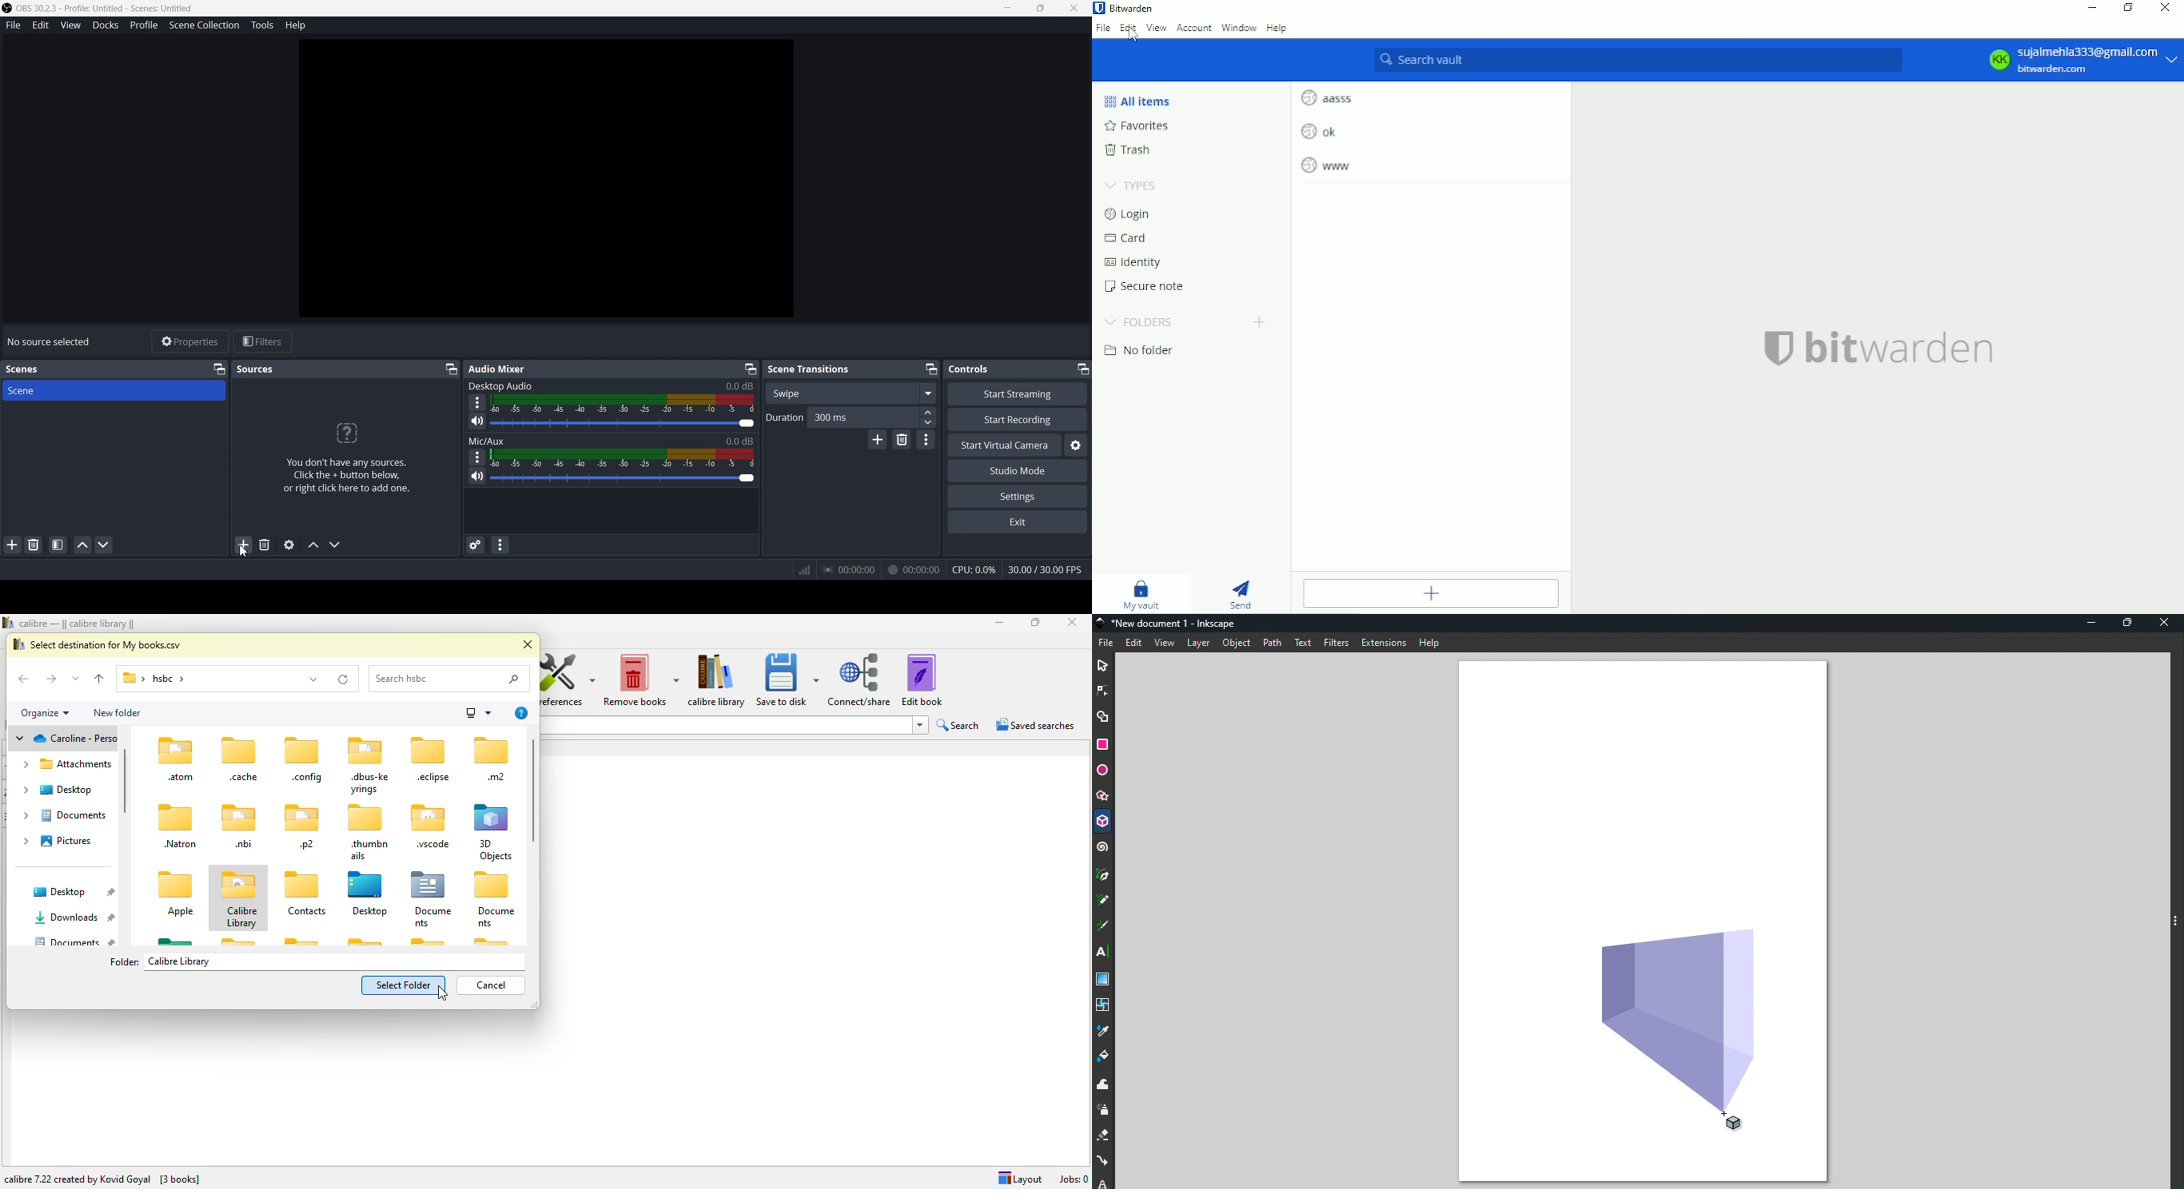 The height and width of the screenshot is (1204, 2184). Describe the element at coordinates (2076, 60) in the screenshot. I see `Account` at that location.